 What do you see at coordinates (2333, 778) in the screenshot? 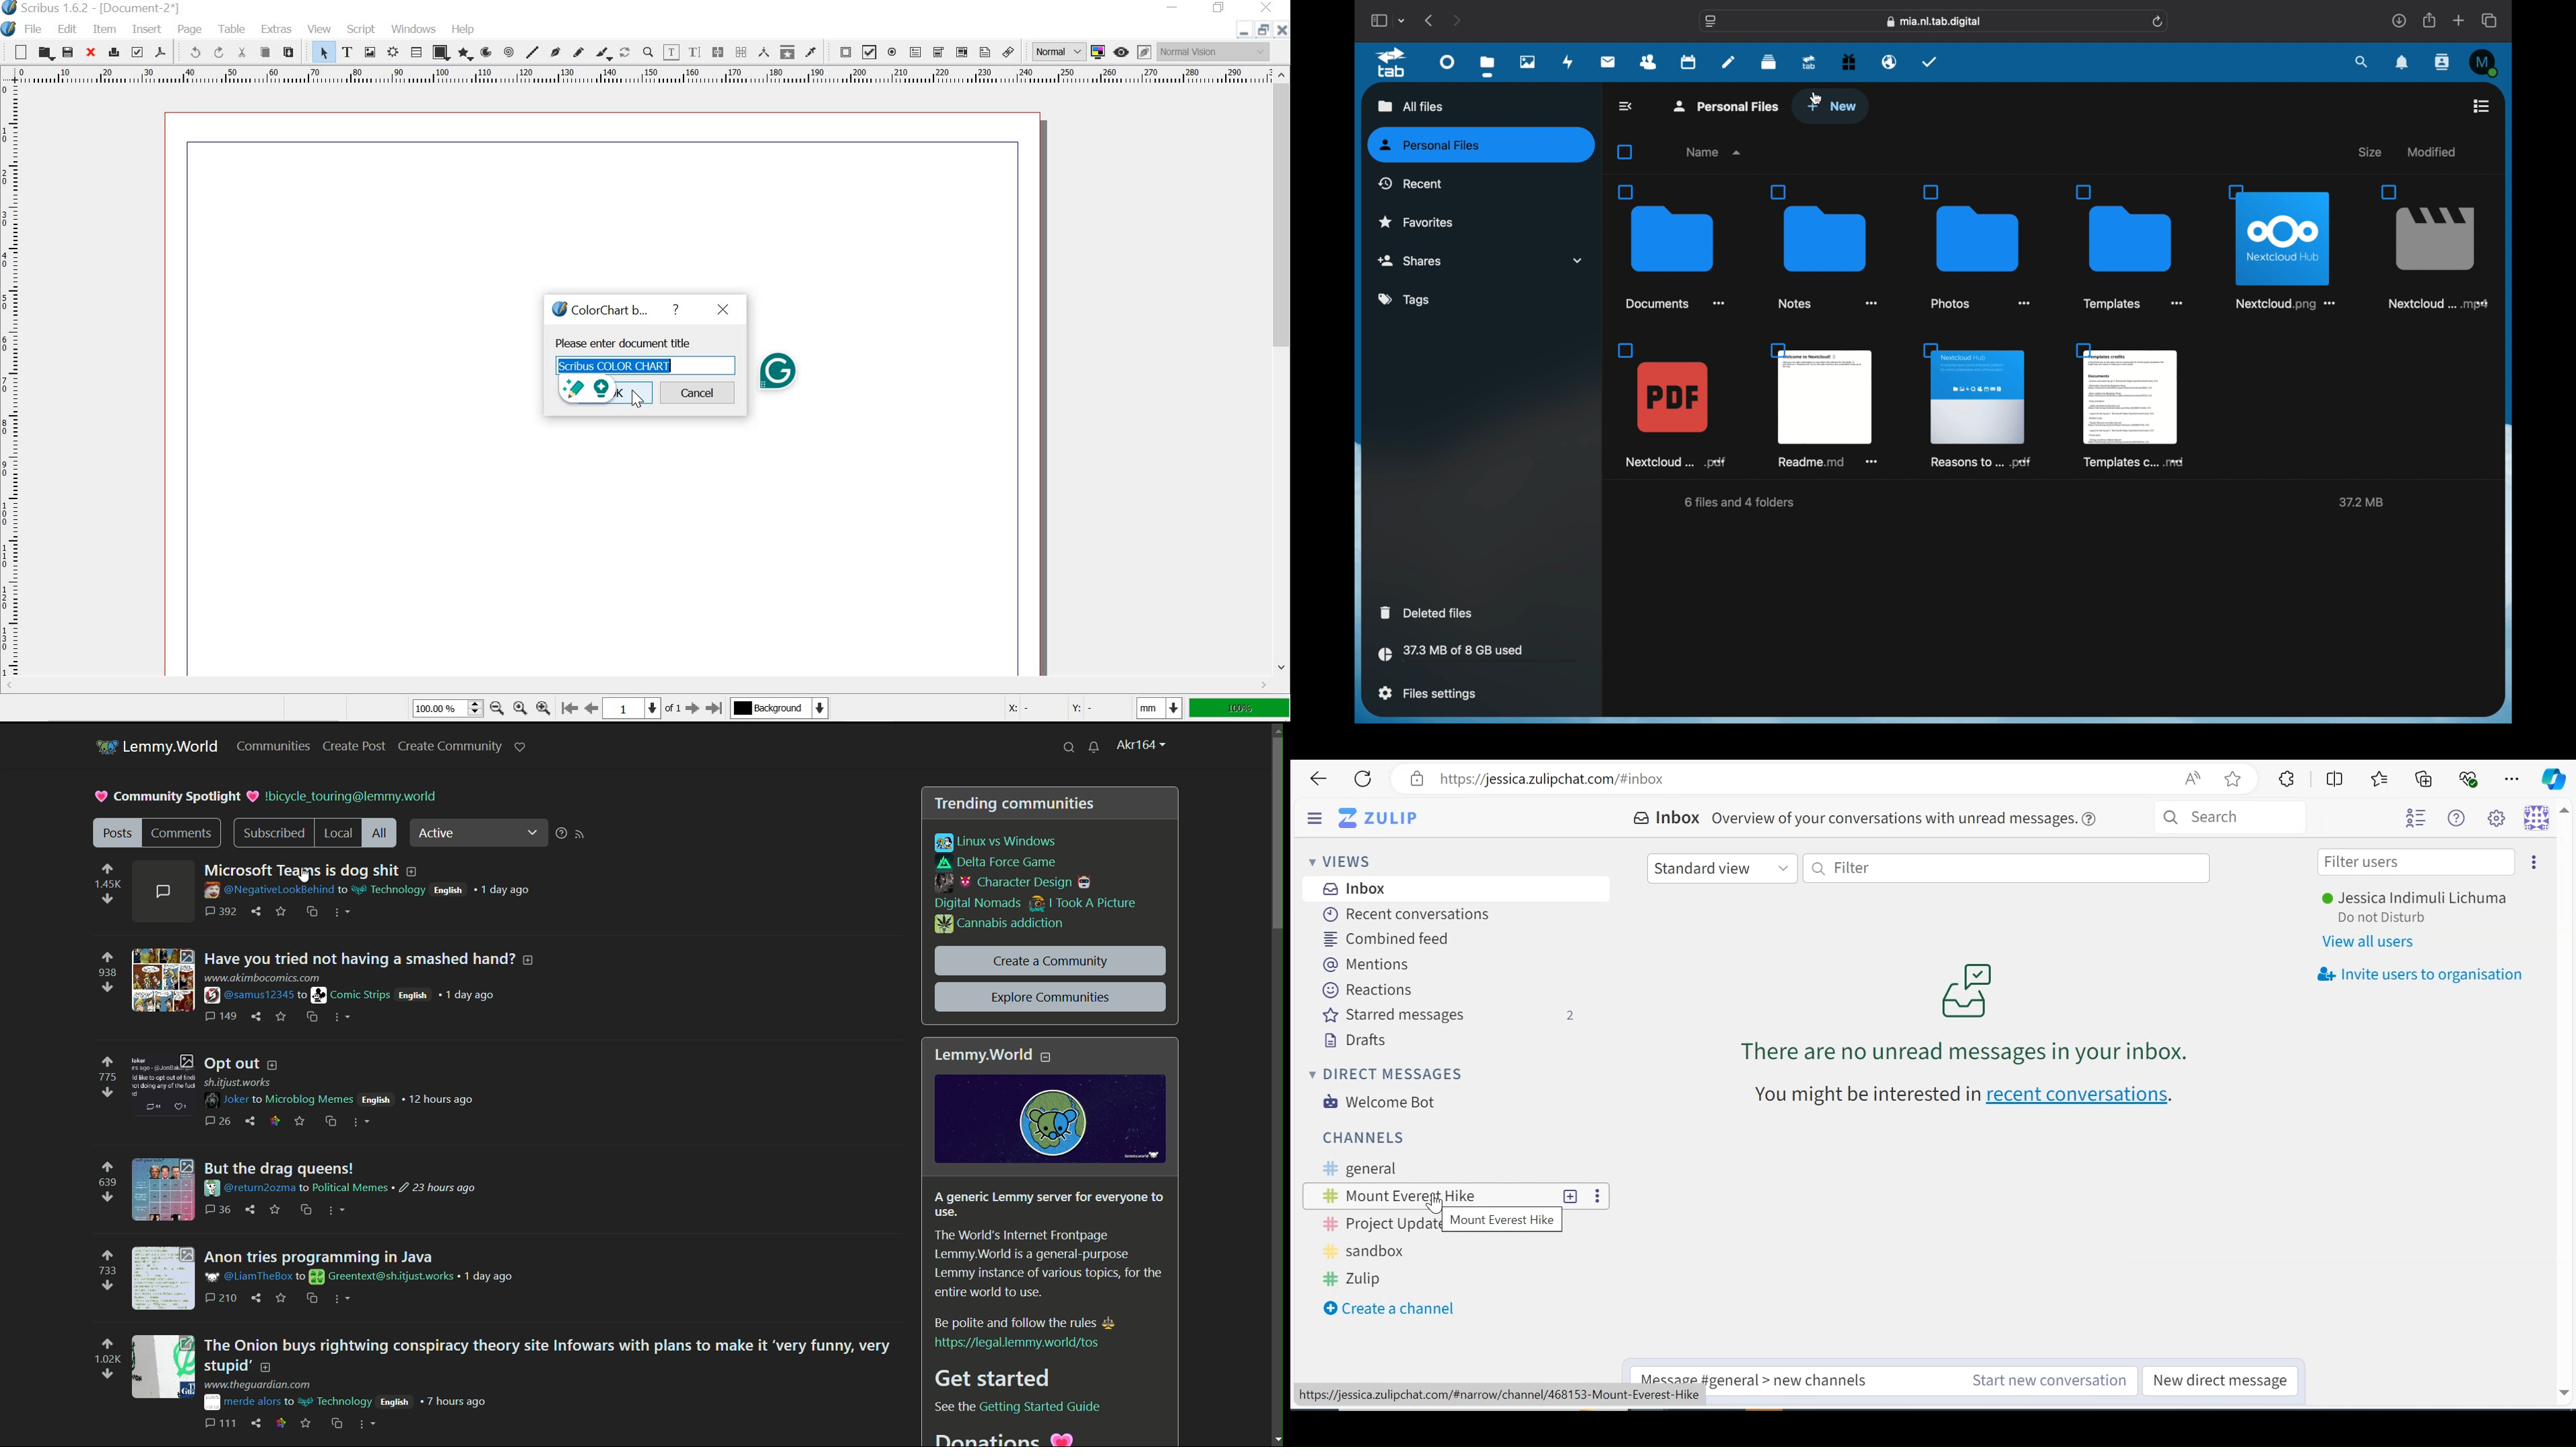
I see `Split screen` at bounding box center [2333, 778].